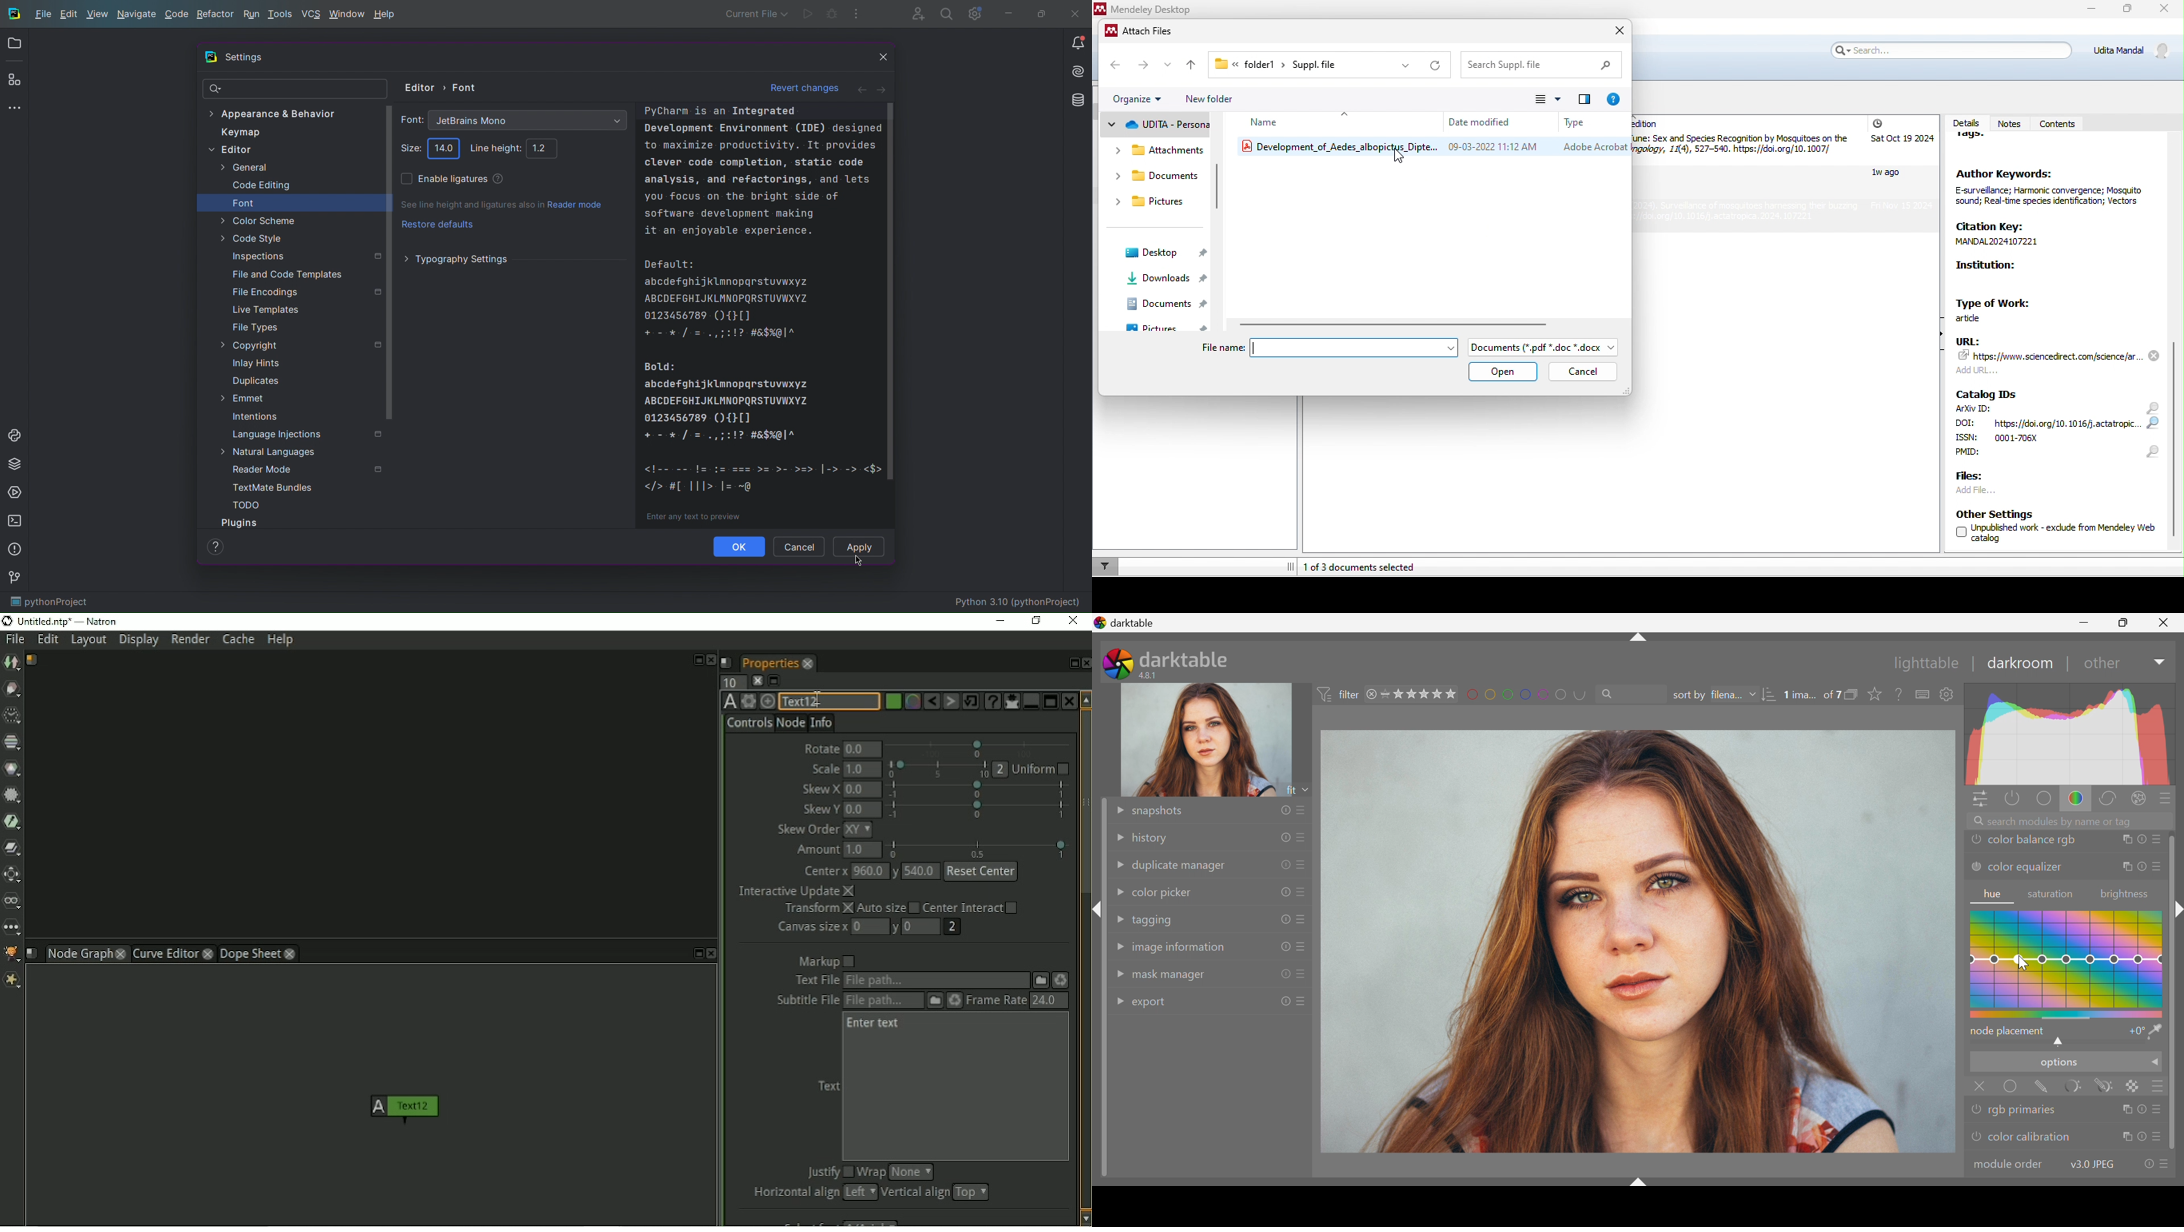 The height and width of the screenshot is (1232, 2184). I want to click on Institution:, so click(2026, 276).